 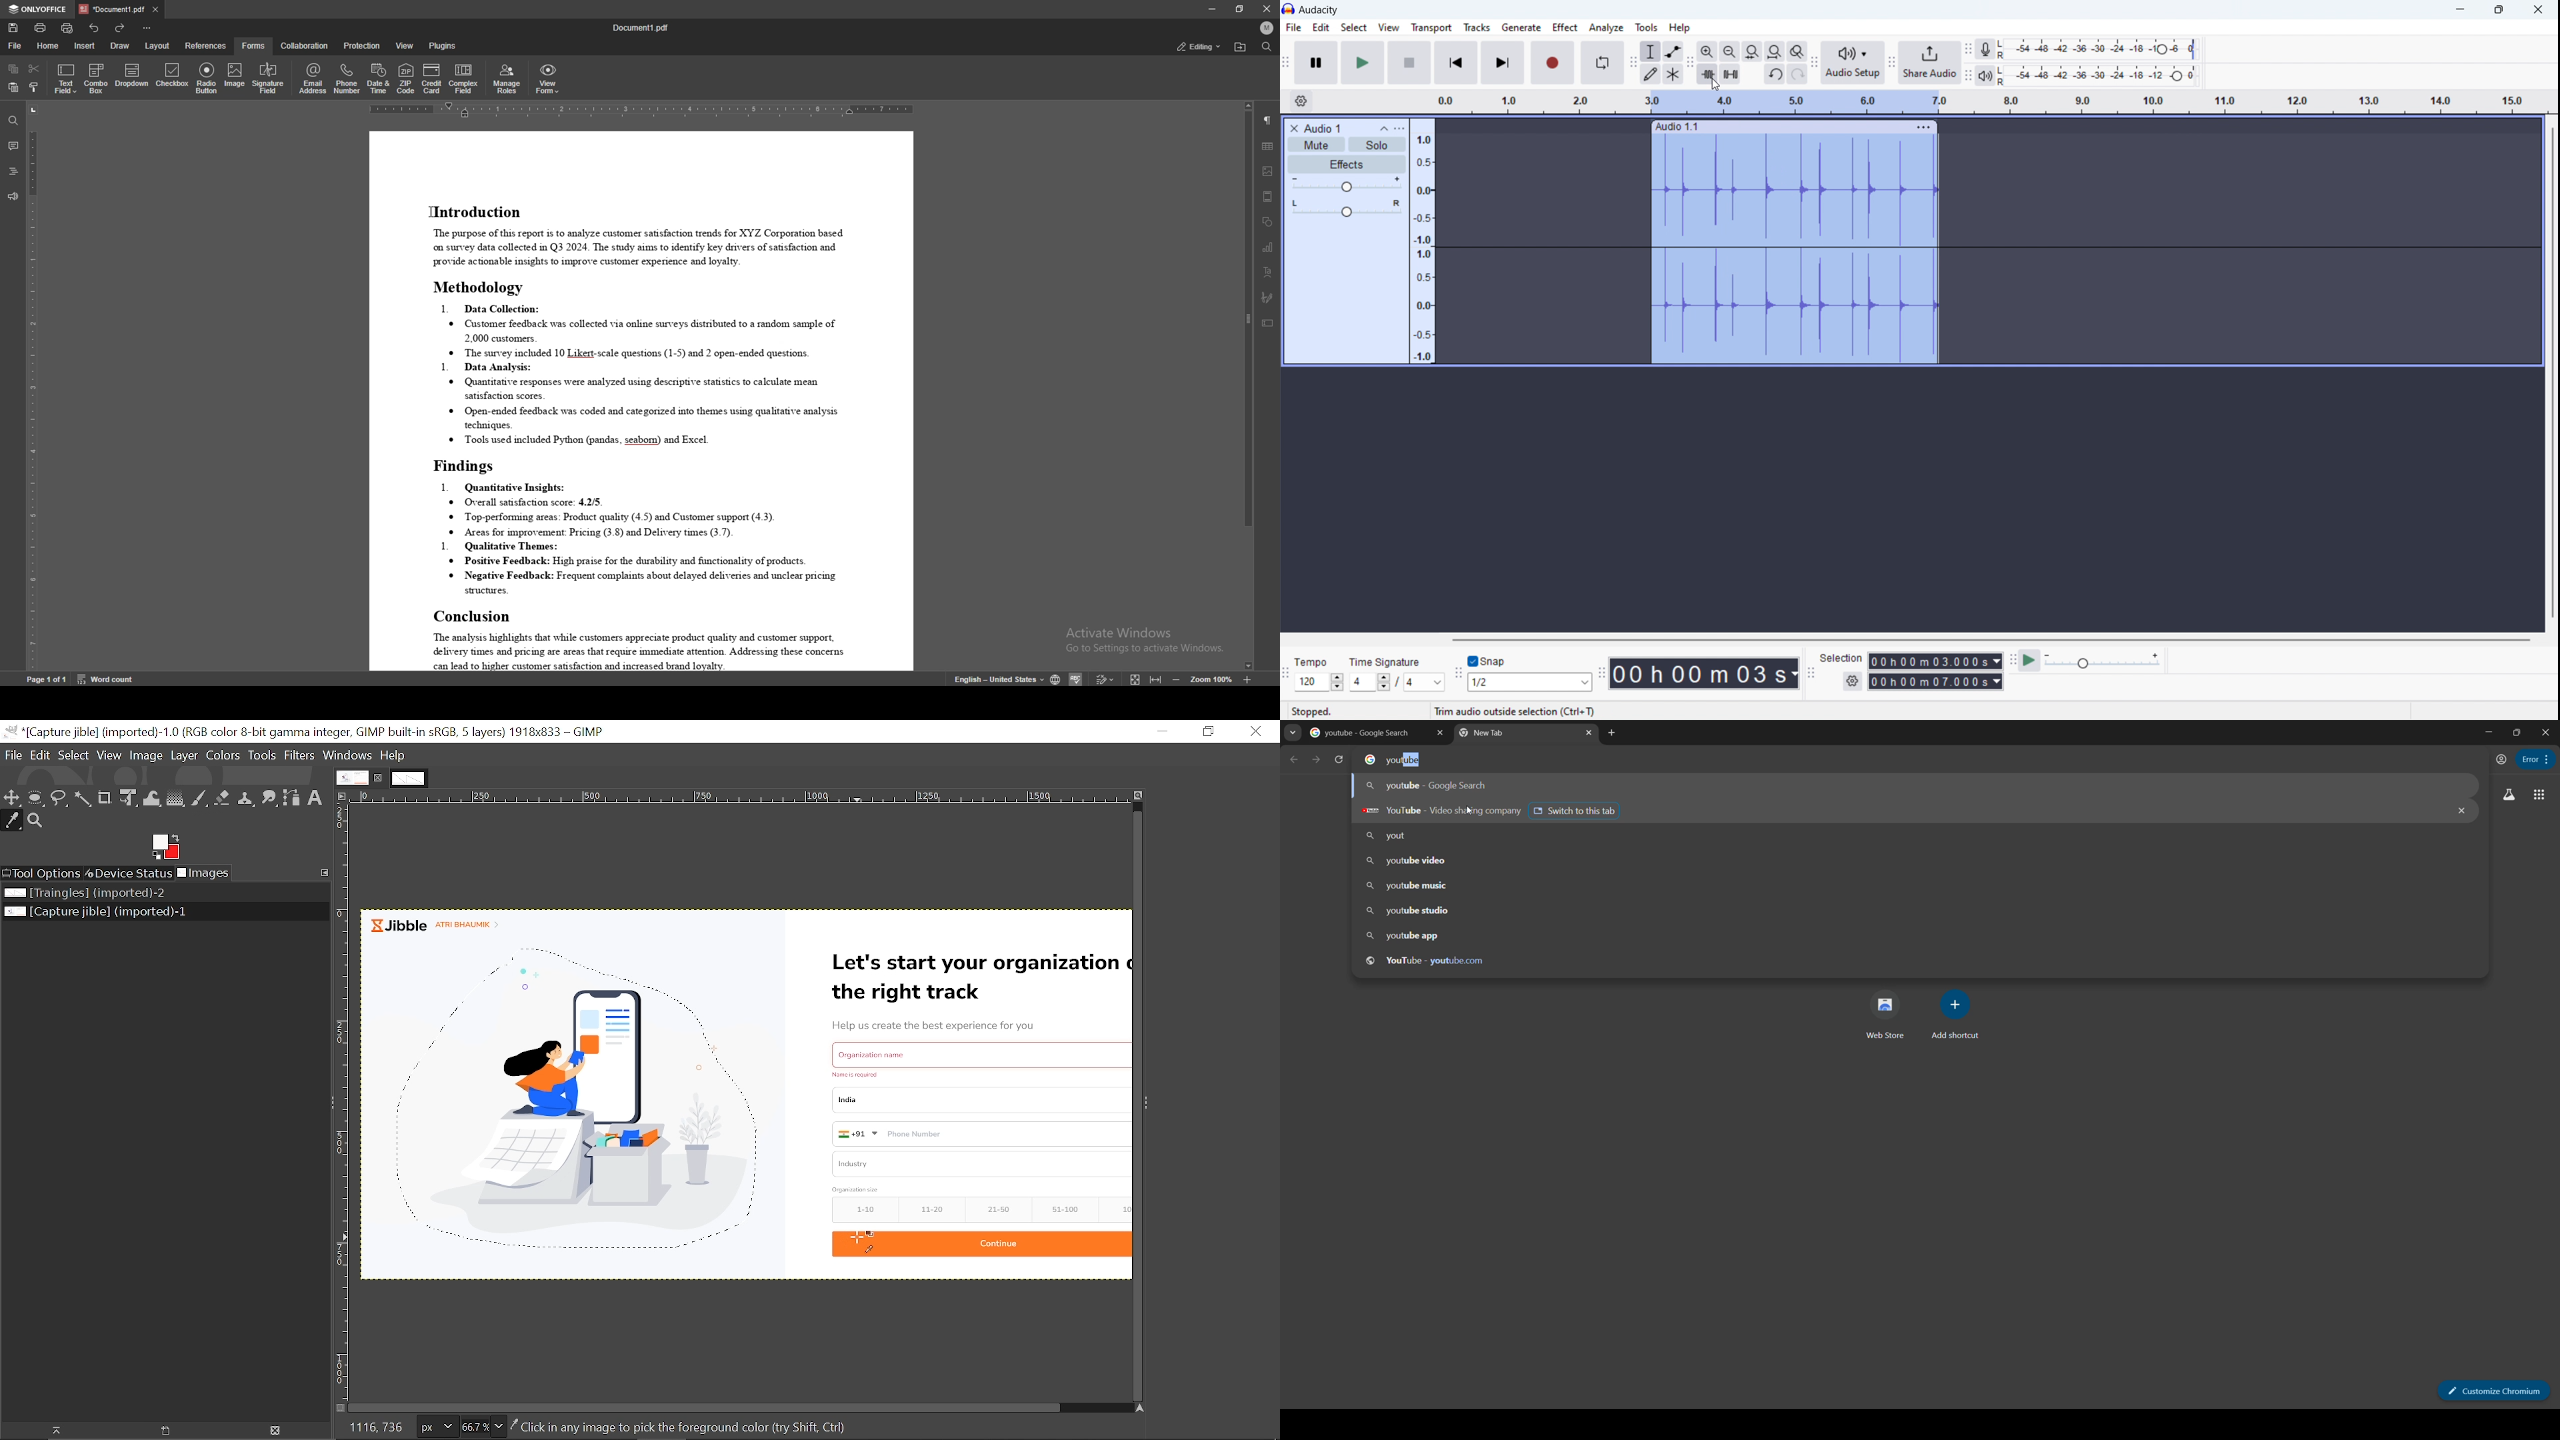 What do you see at coordinates (1407, 886) in the screenshot?
I see `youtube music` at bounding box center [1407, 886].